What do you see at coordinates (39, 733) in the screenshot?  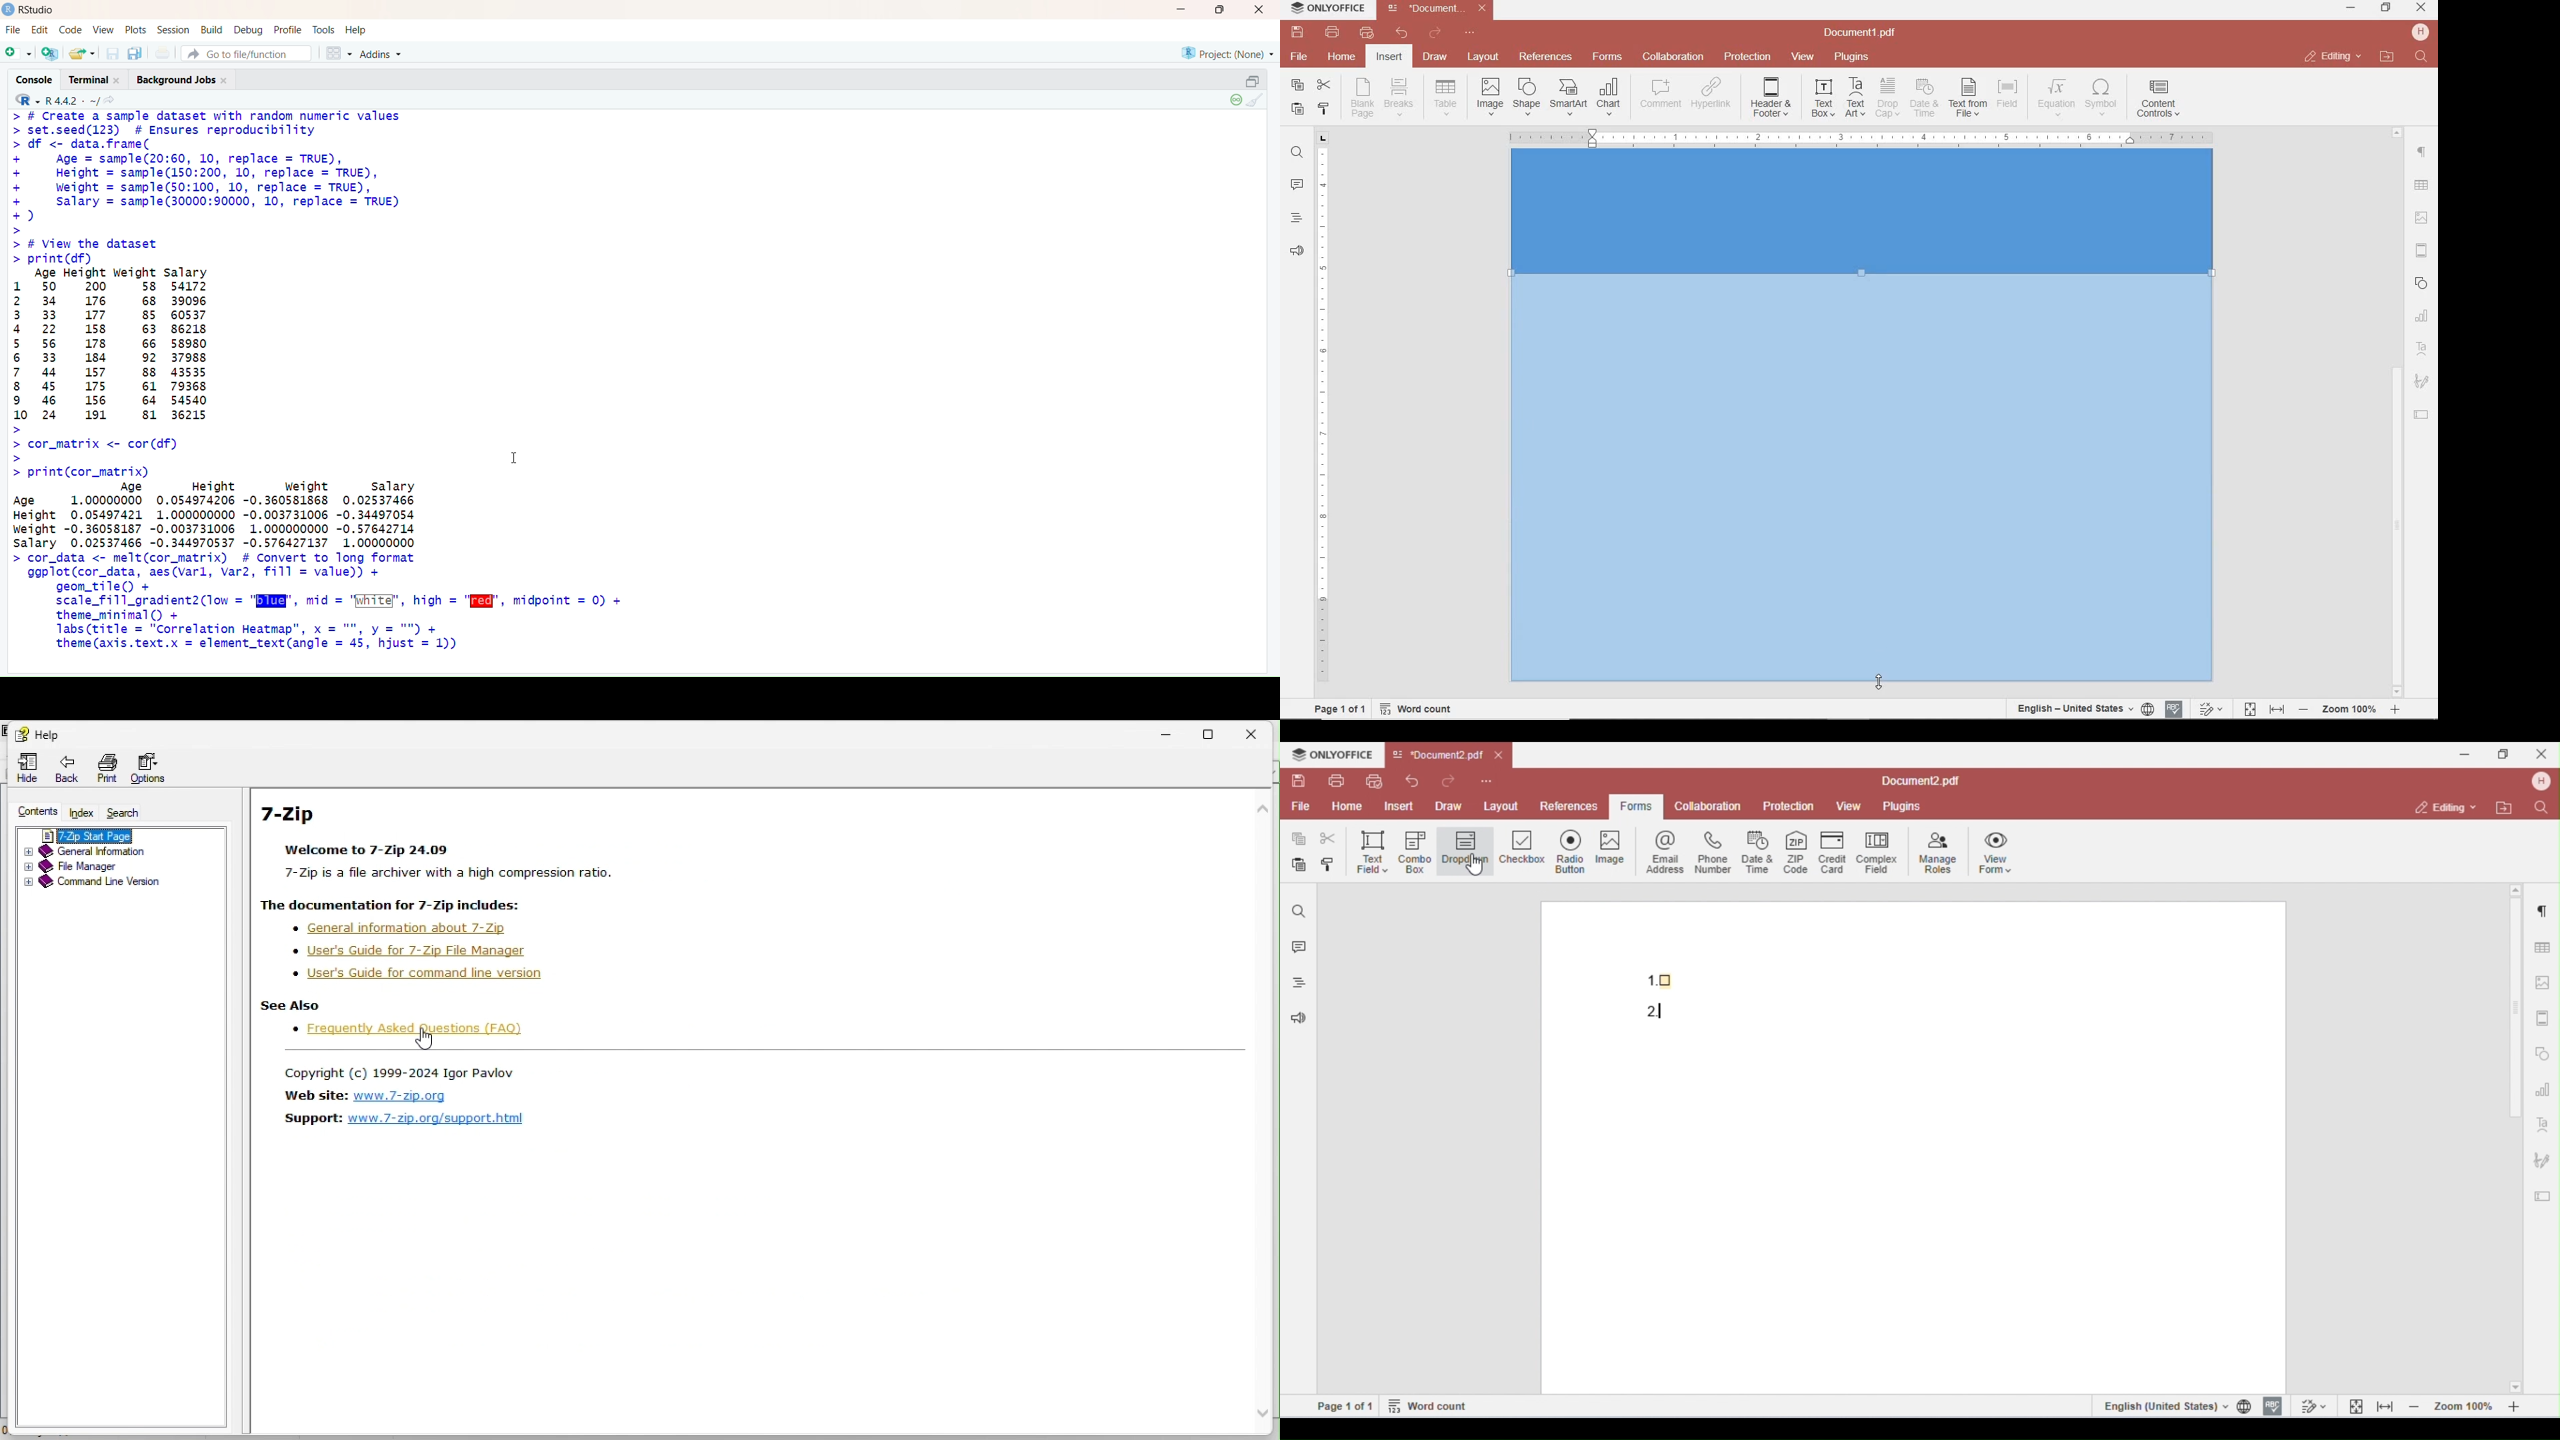 I see `Help ` at bounding box center [39, 733].